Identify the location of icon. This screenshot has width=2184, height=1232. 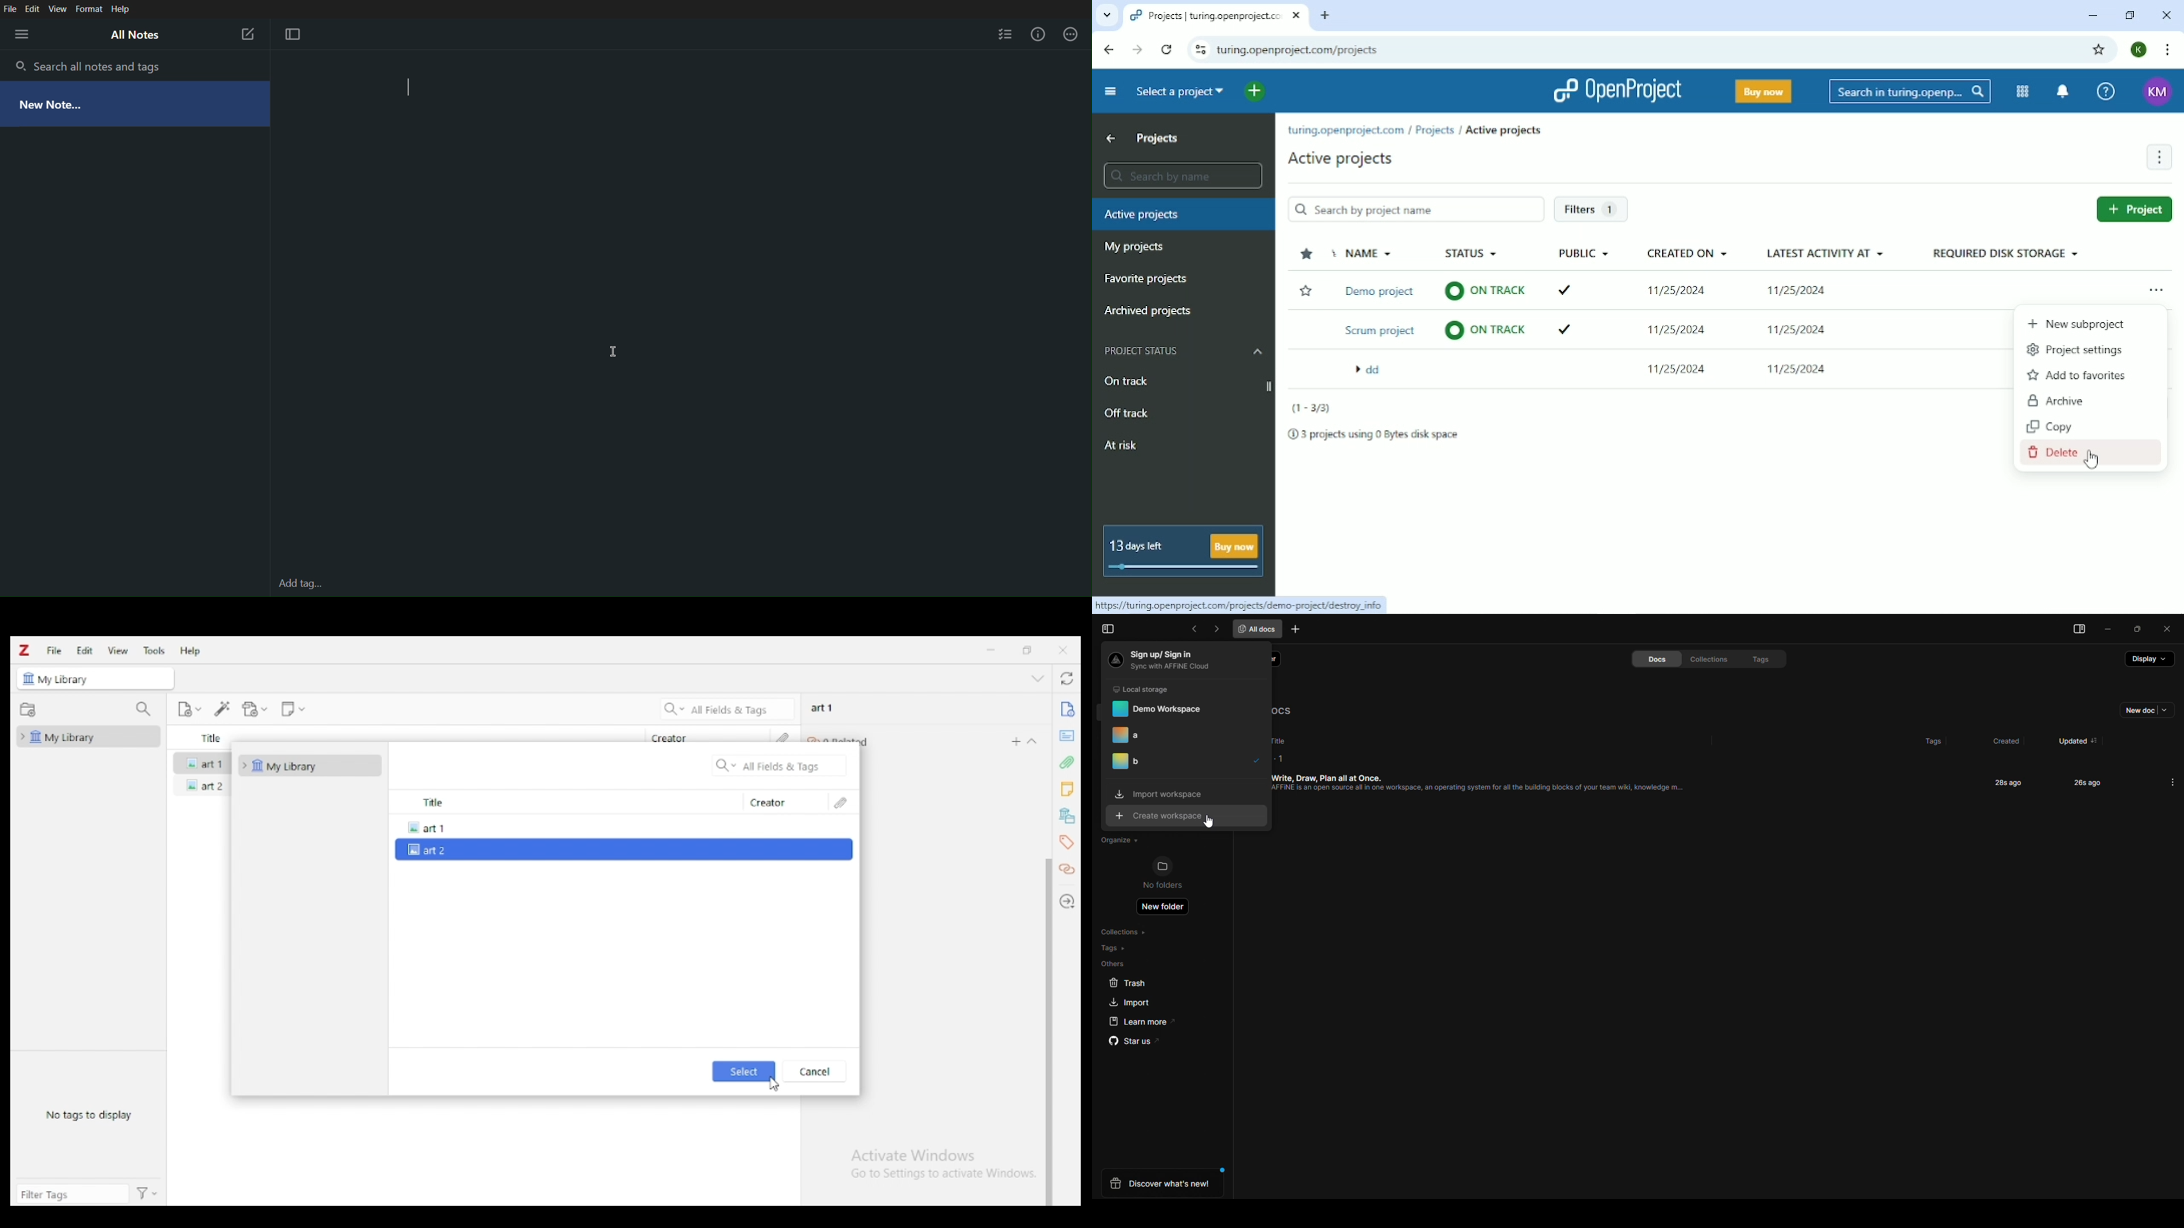
(28, 679).